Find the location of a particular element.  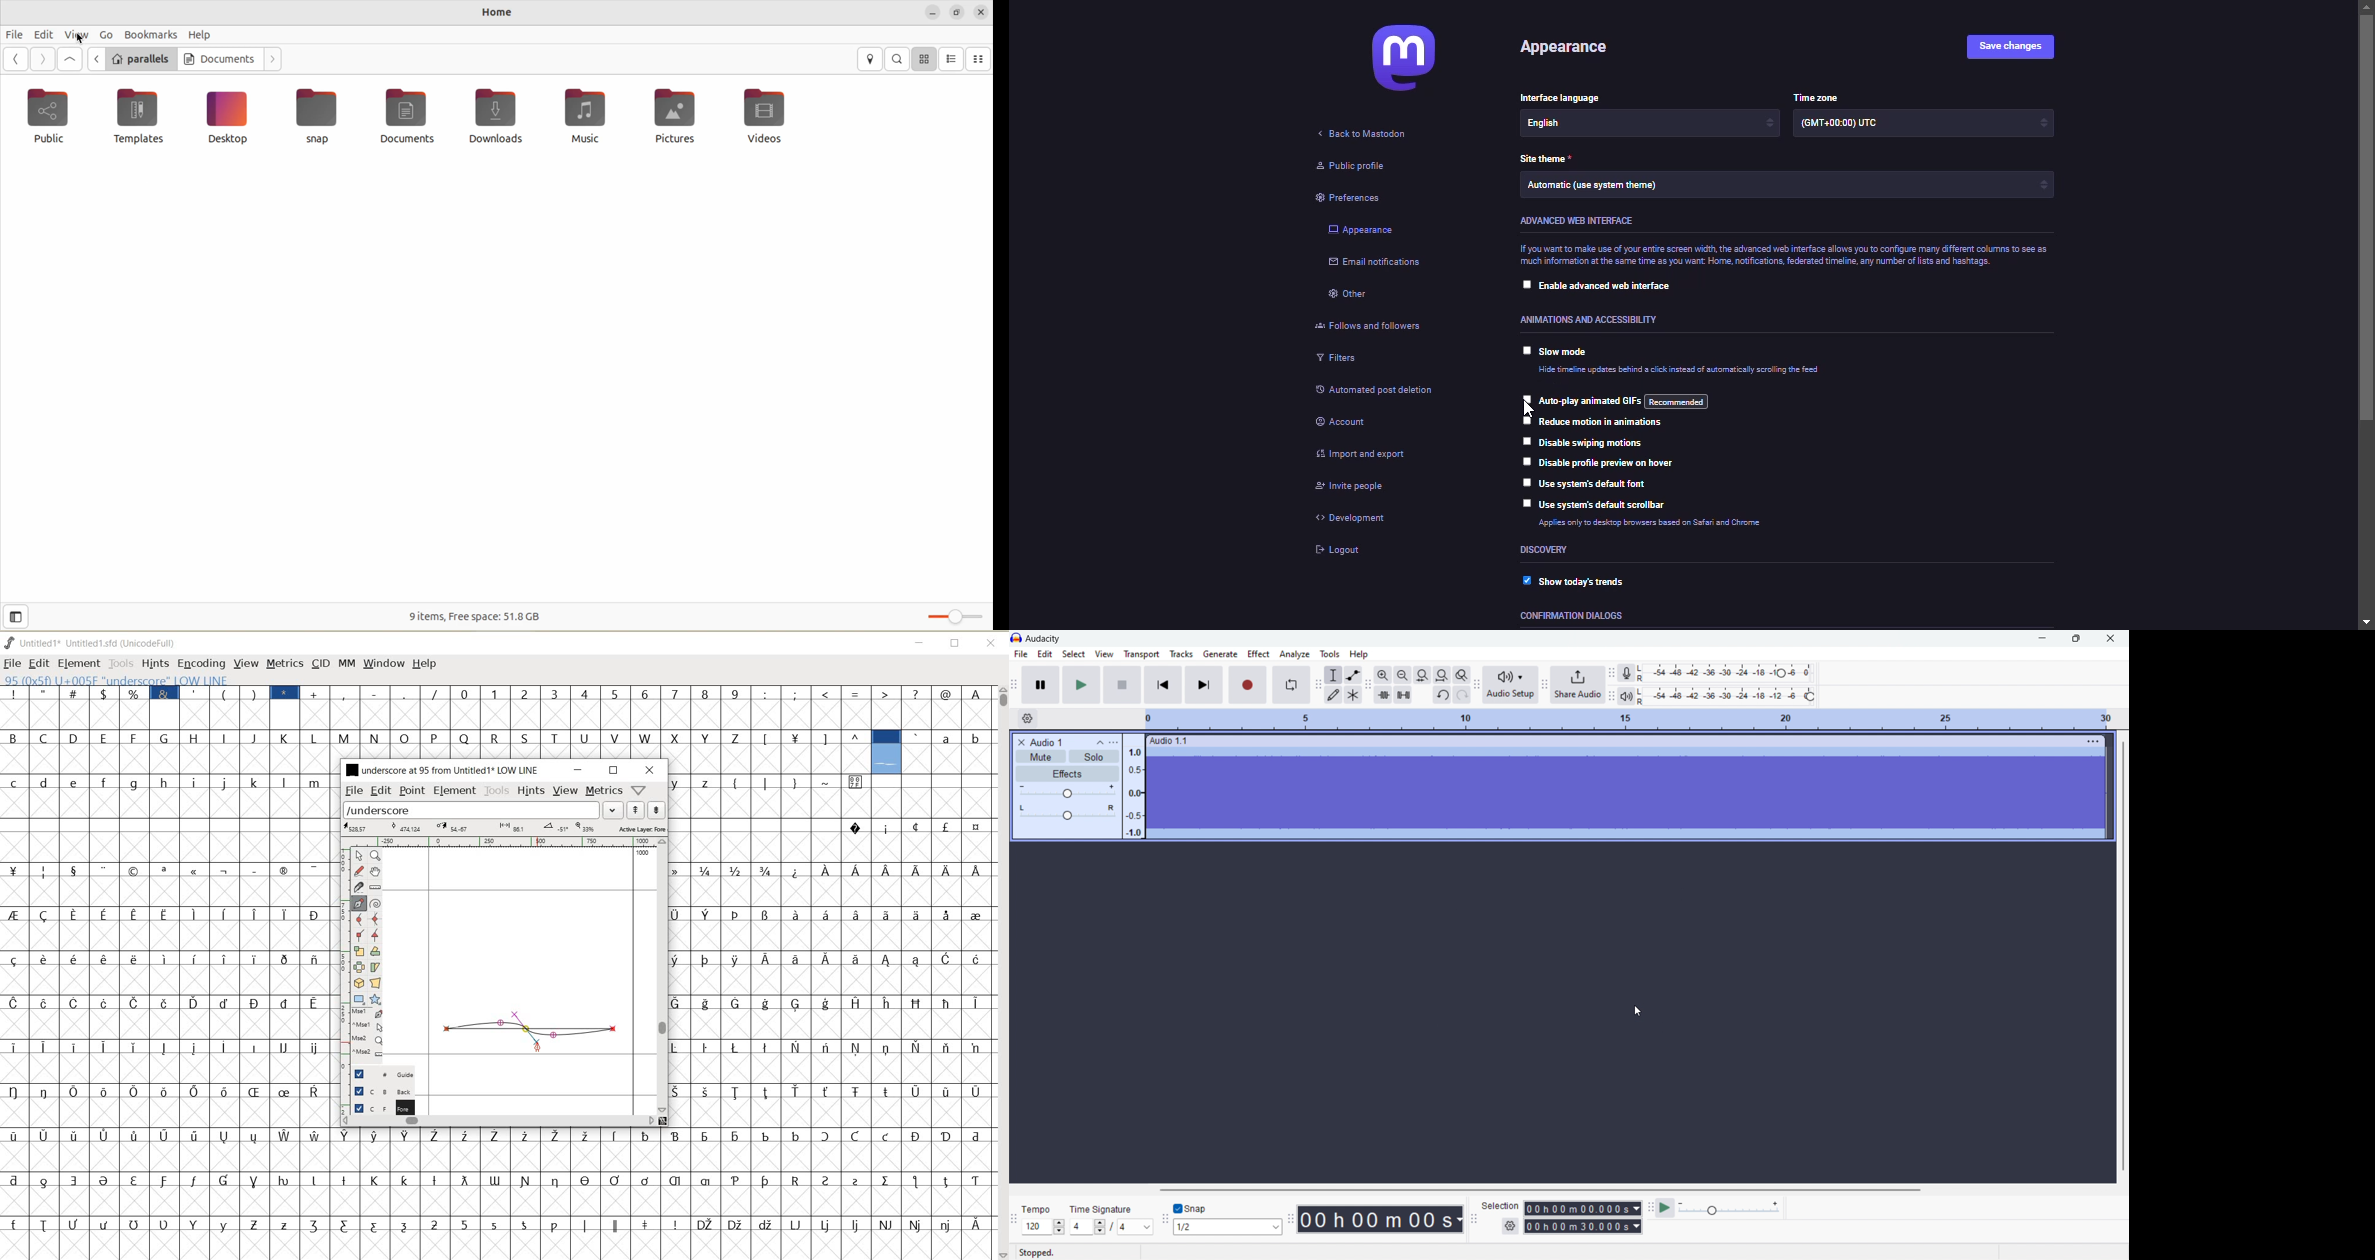

effect is located at coordinates (1259, 654).